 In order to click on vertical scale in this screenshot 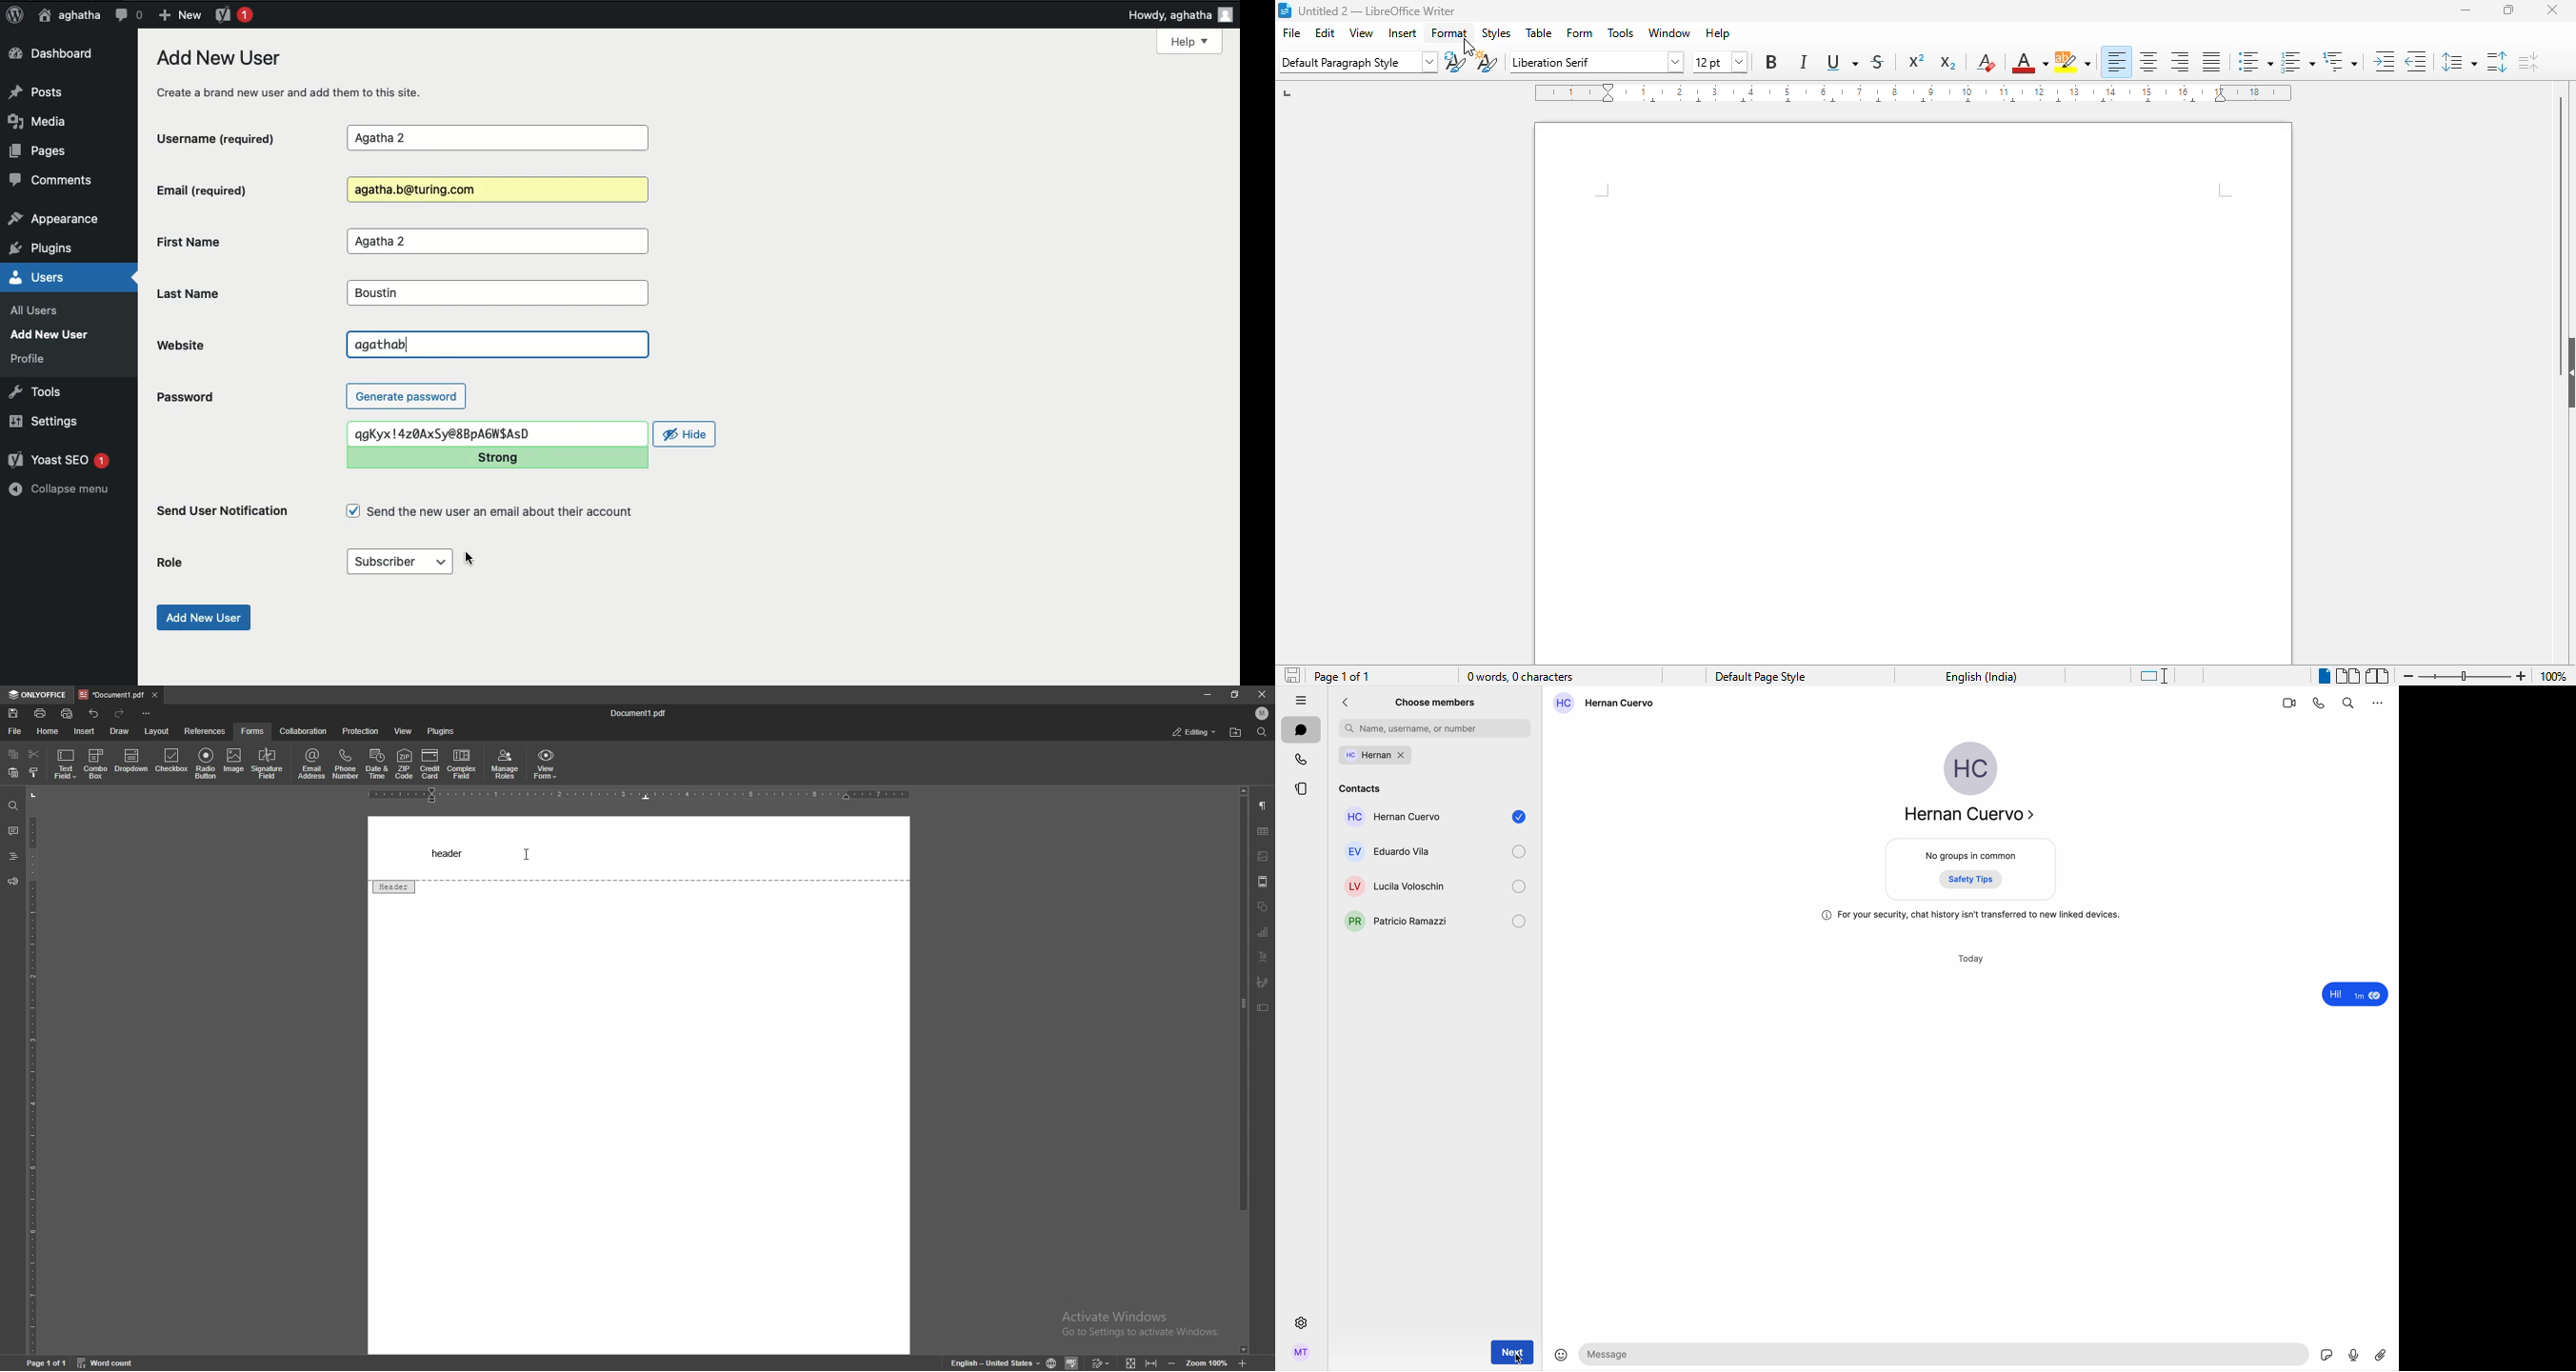, I will do `click(31, 1073)`.